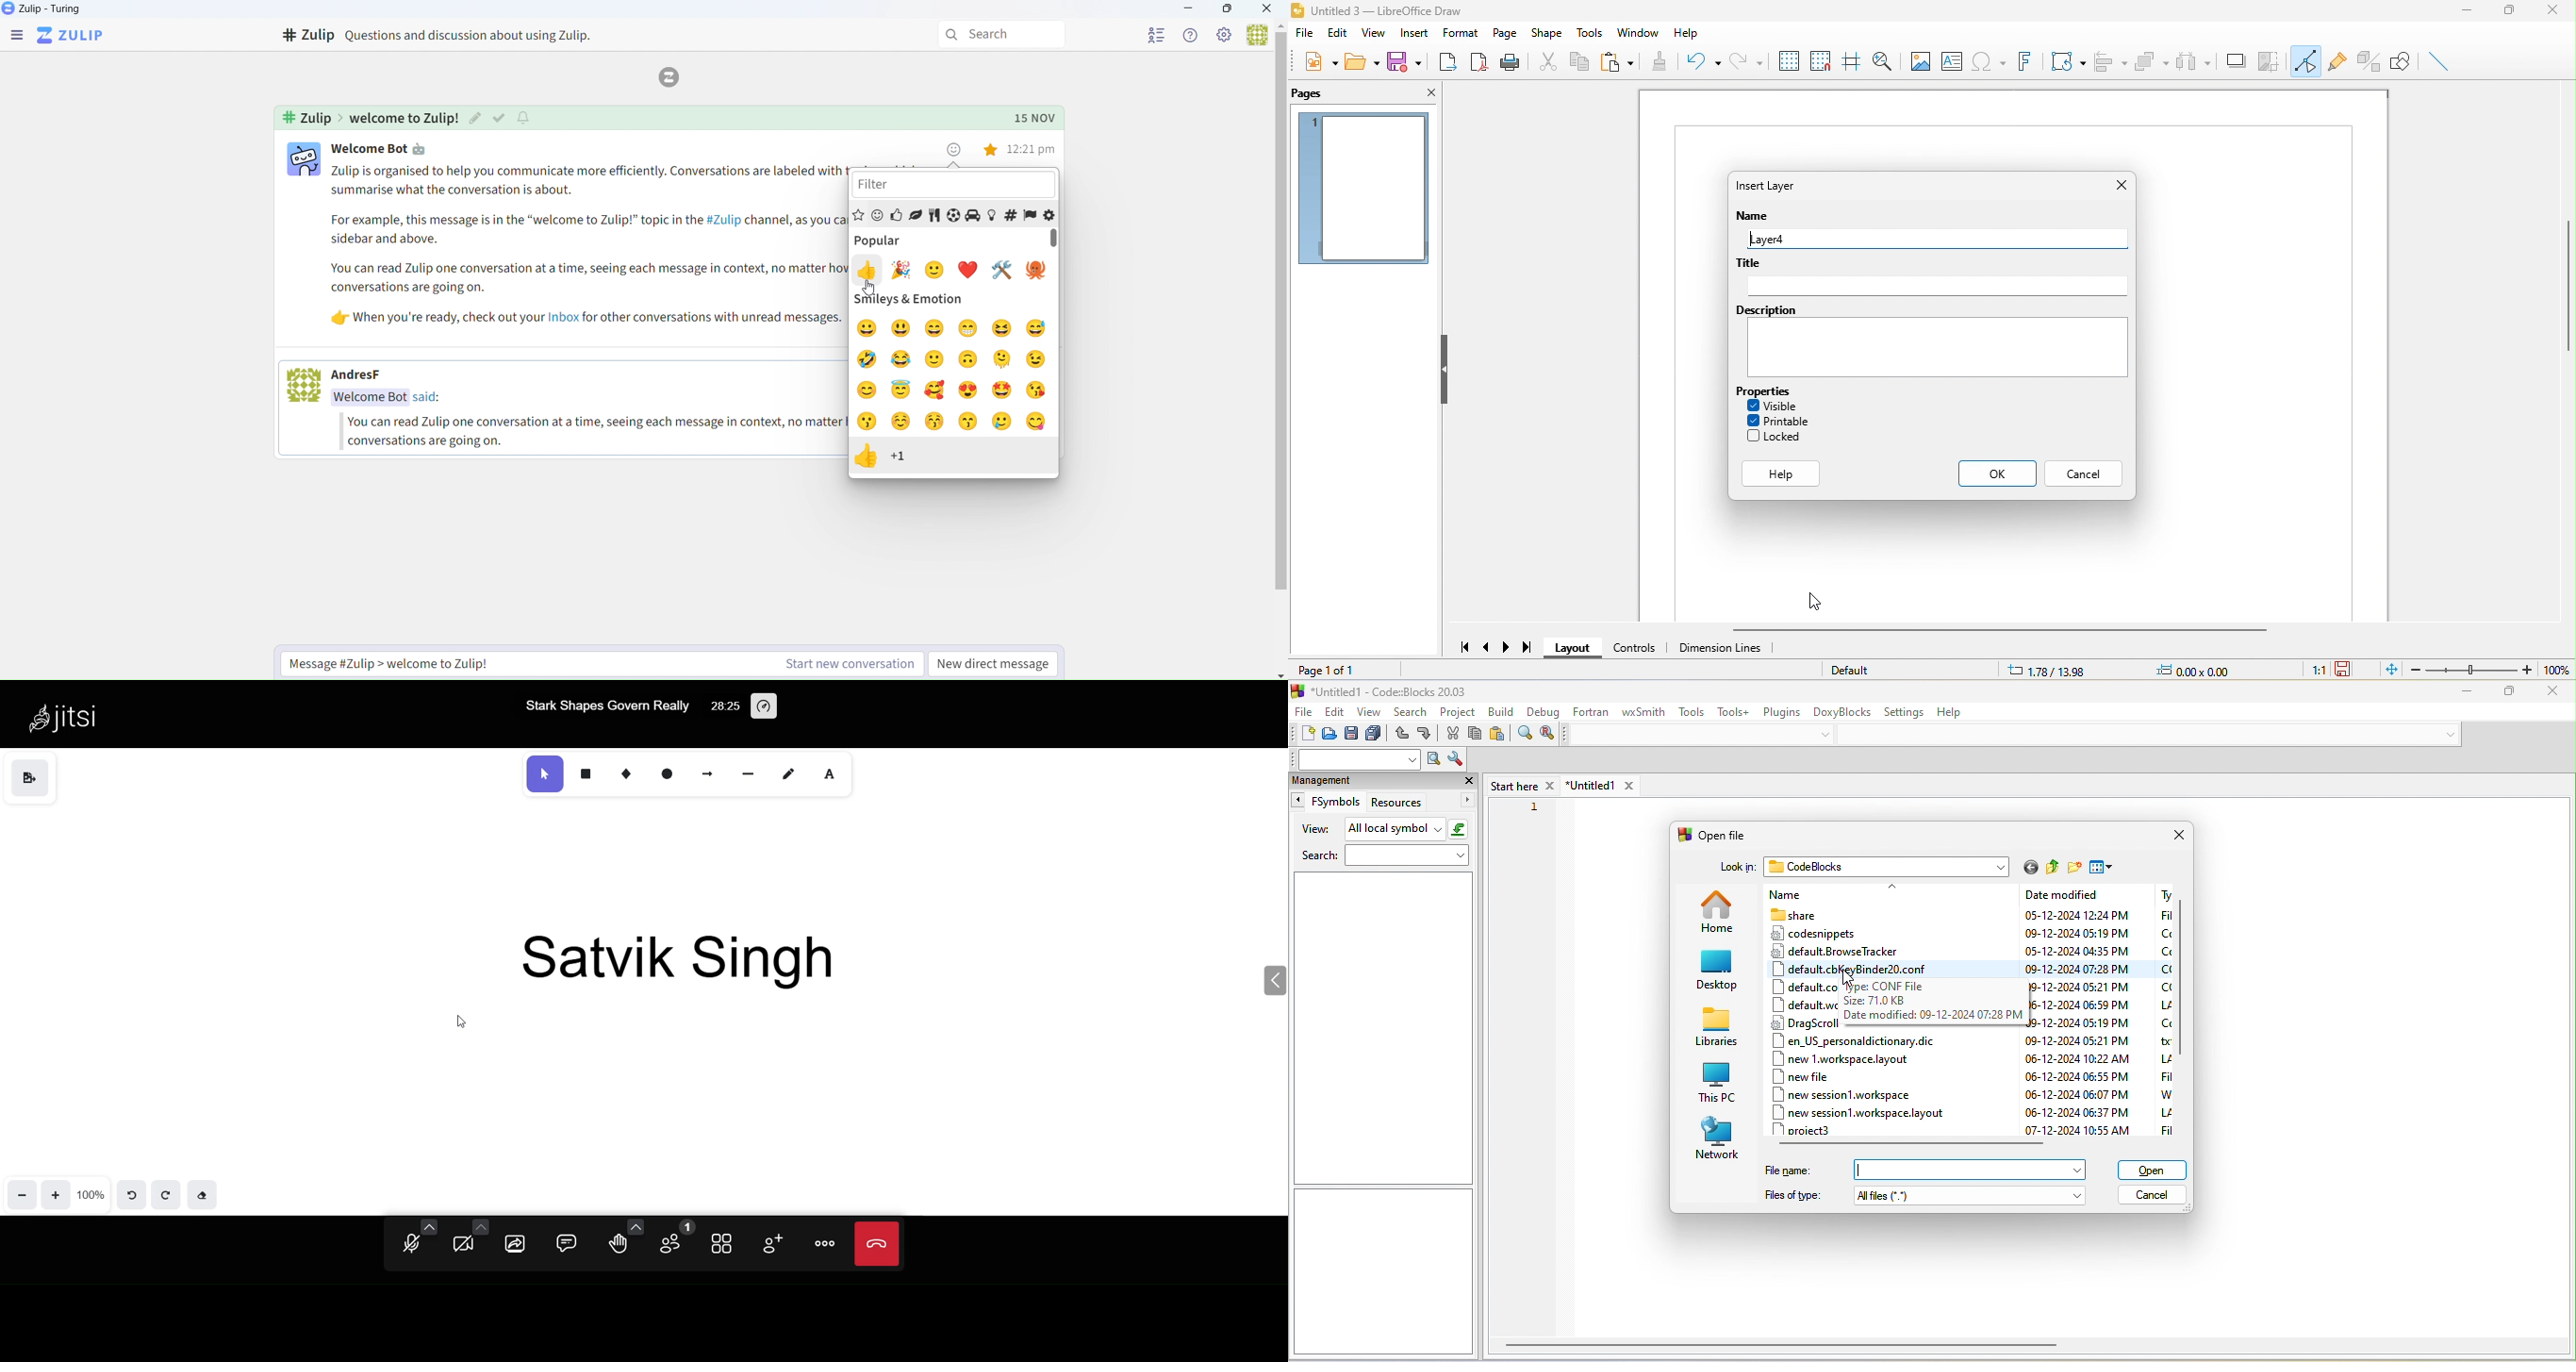  Describe the element at coordinates (1785, 714) in the screenshot. I see `plugins` at that location.